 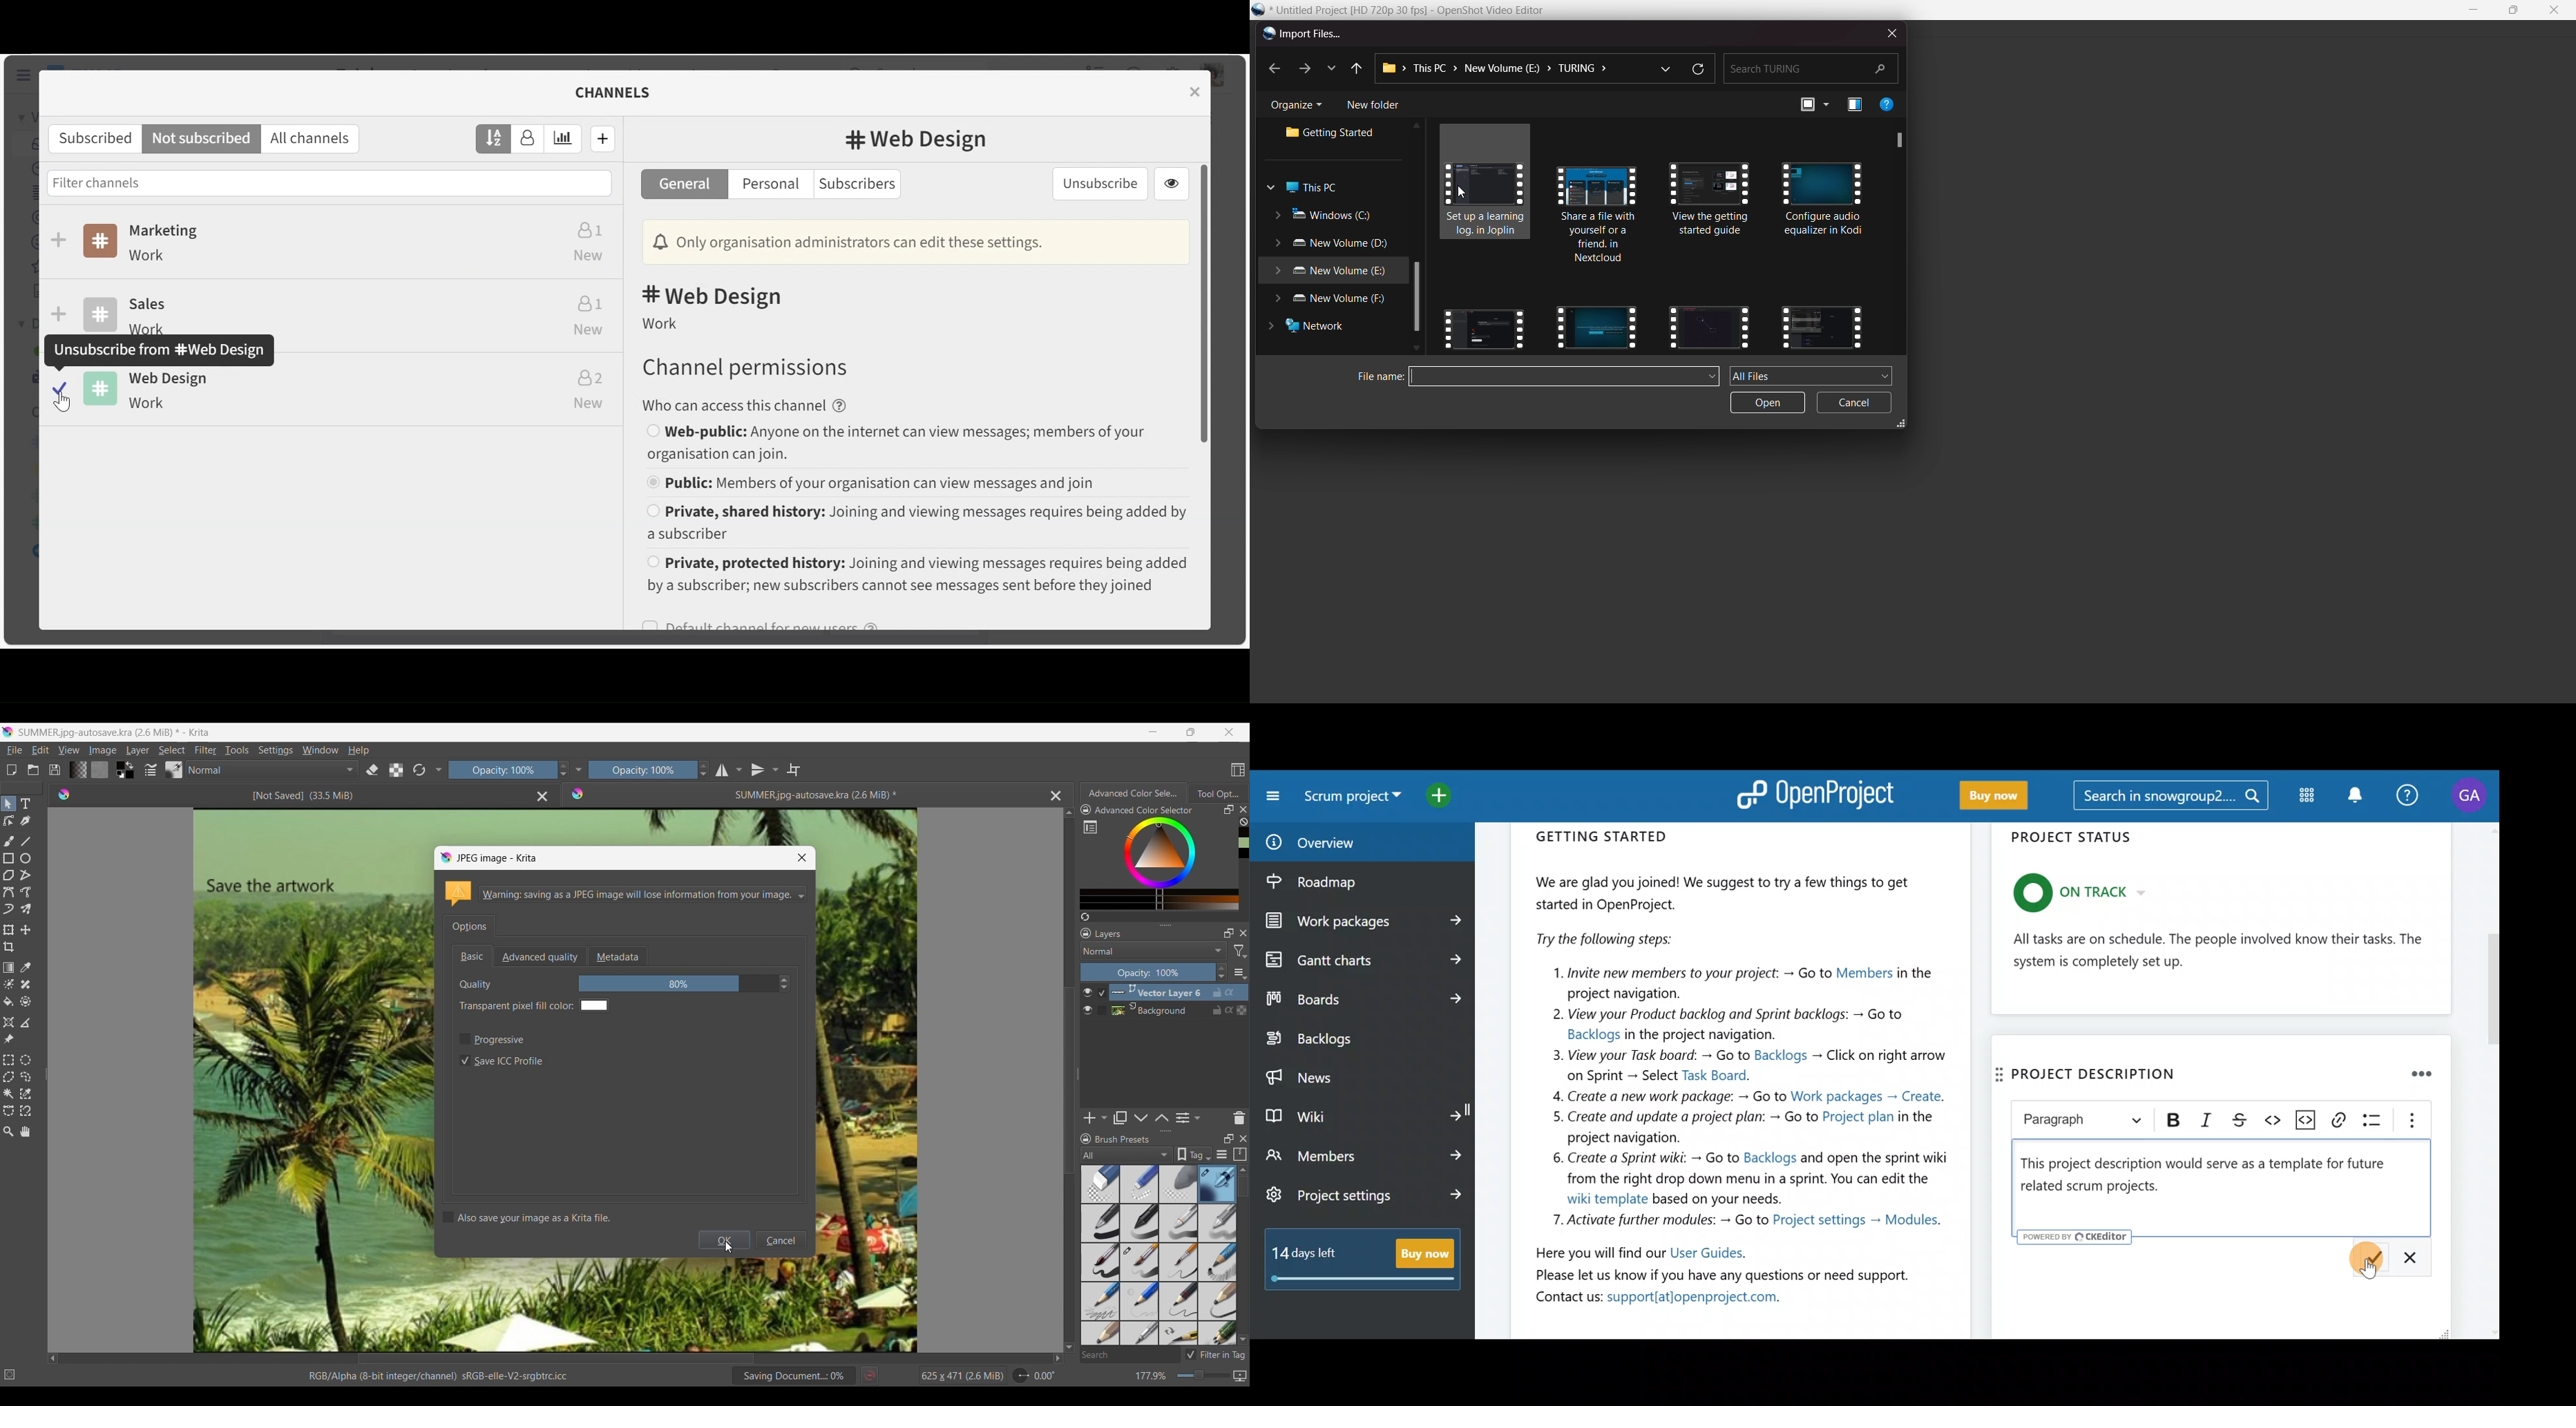 What do you see at coordinates (25, 1077) in the screenshot?
I see `Freehand selection tool` at bounding box center [25, 1077].